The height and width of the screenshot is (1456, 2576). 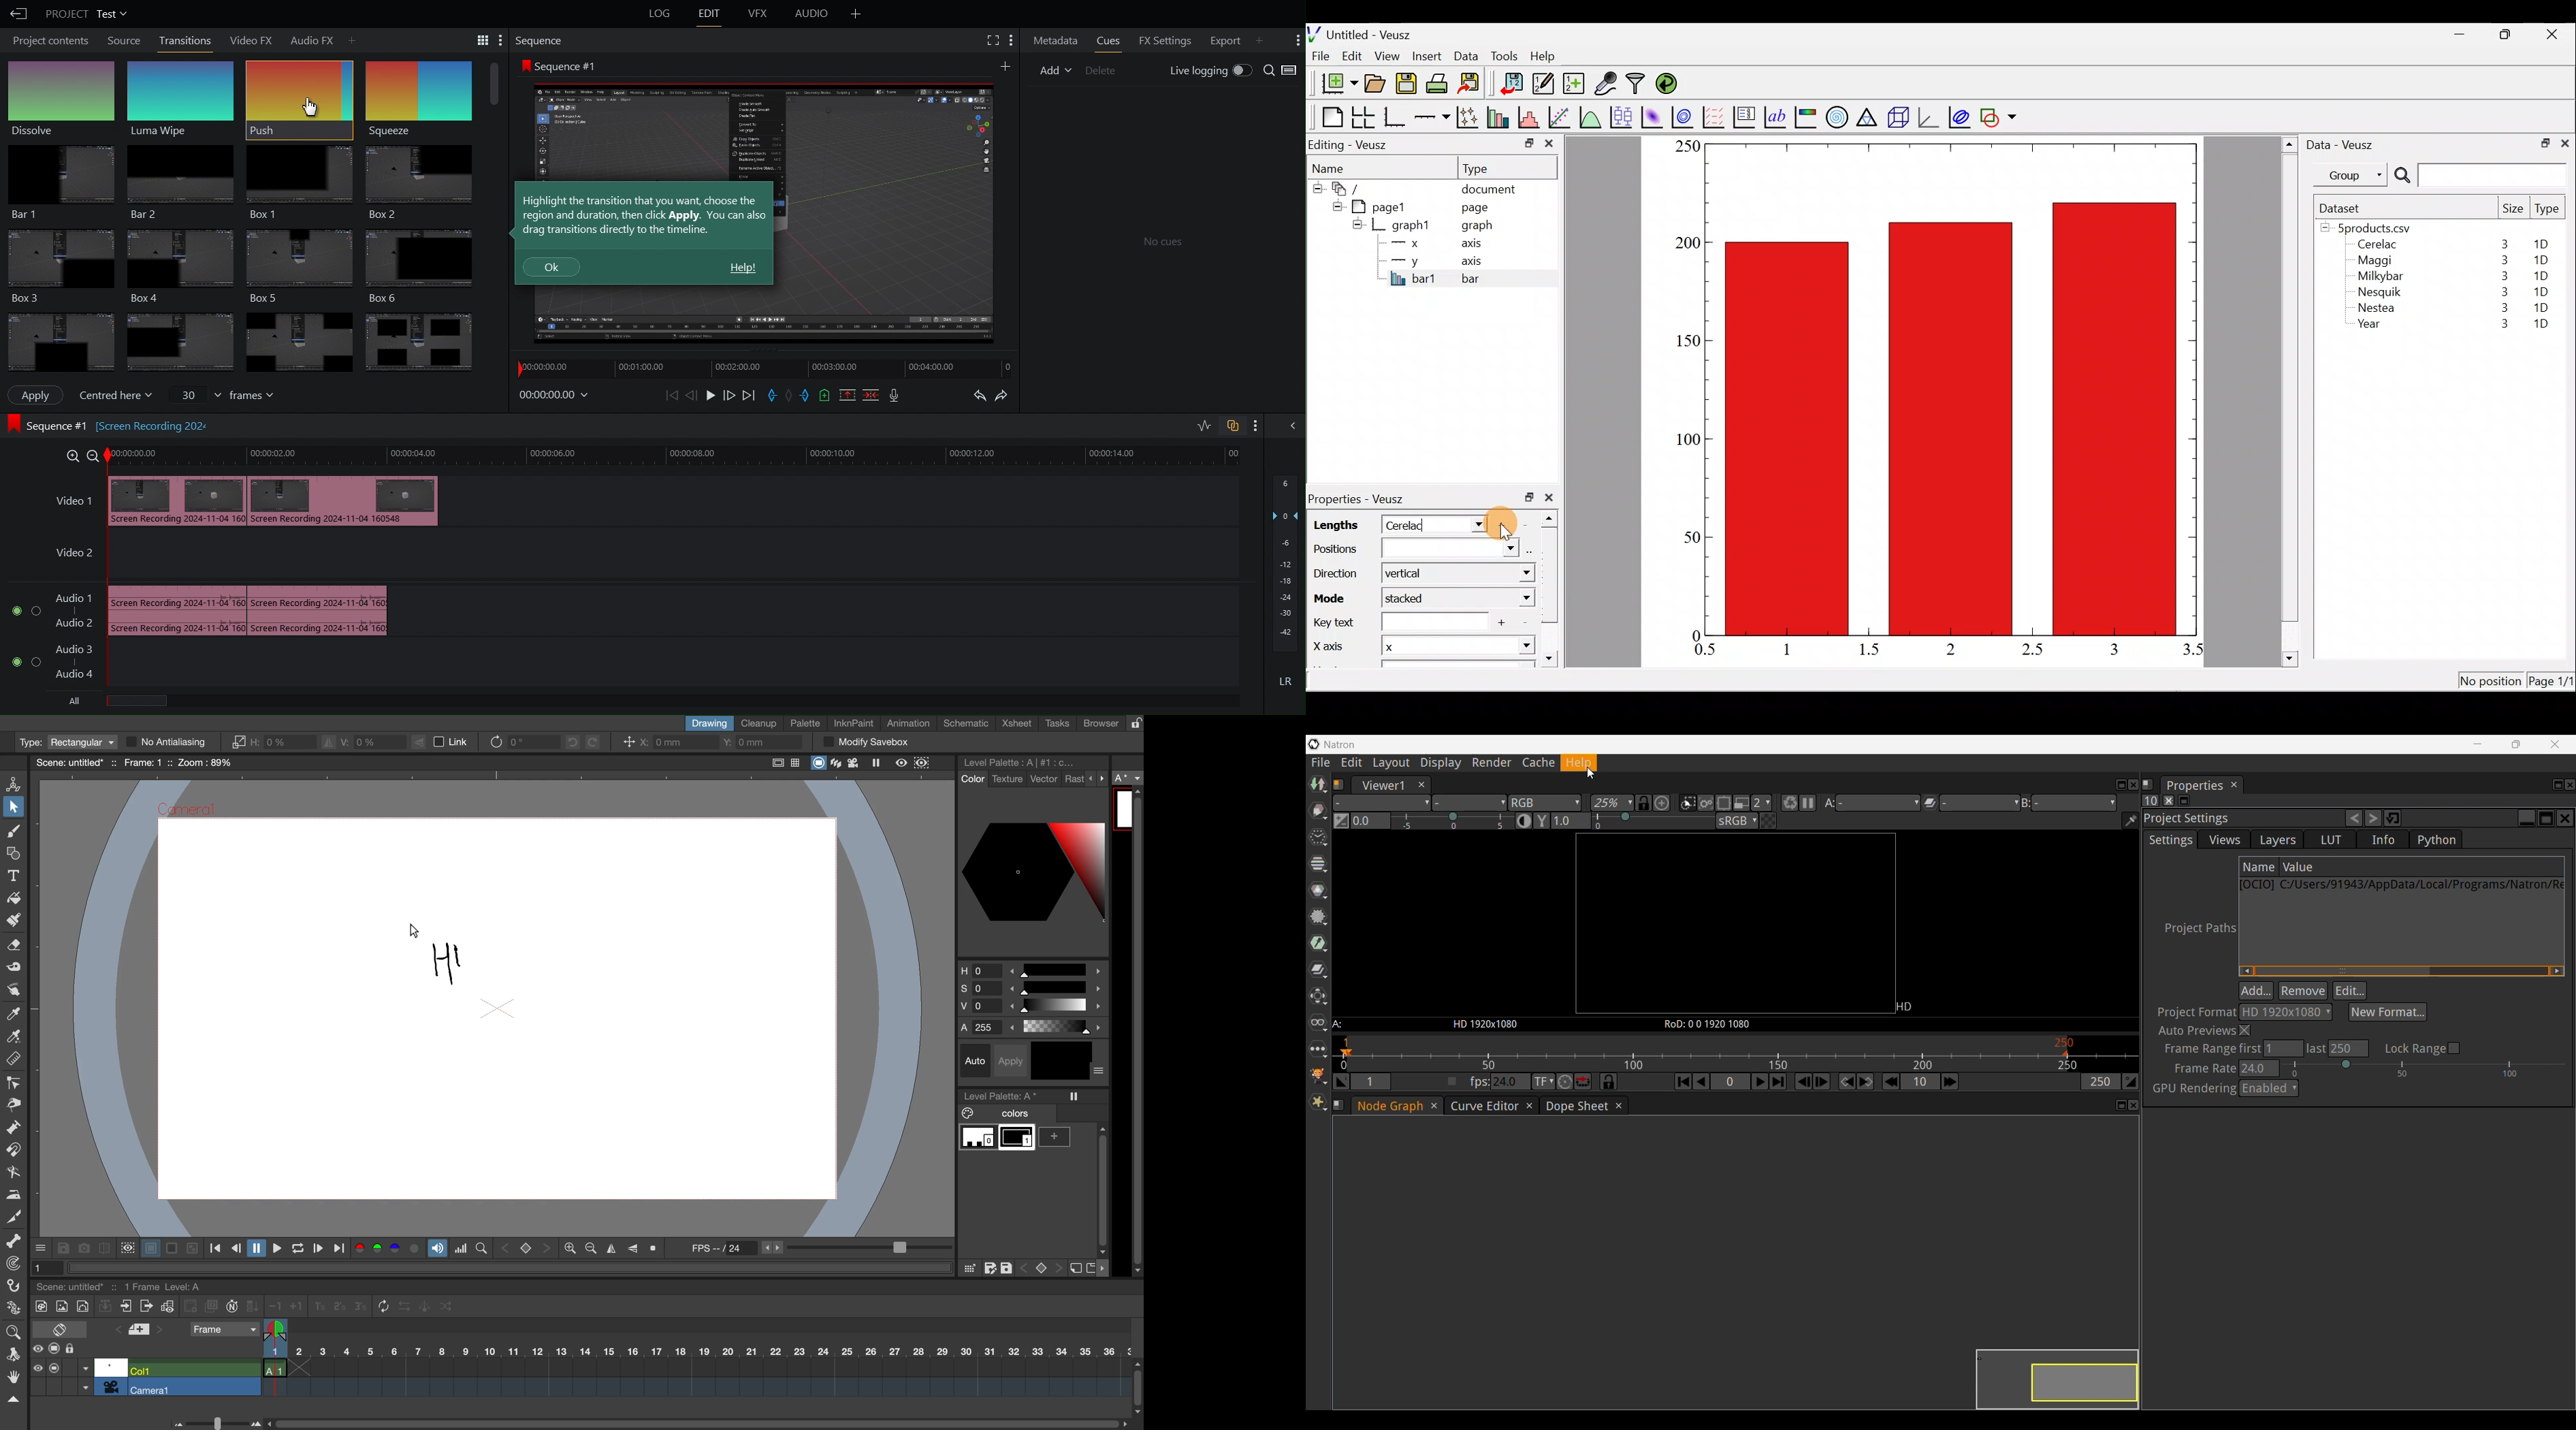 What do you see at coordinates (974, 398) in the screenshot?
I see `Undo` at bounding box center [974, 398].